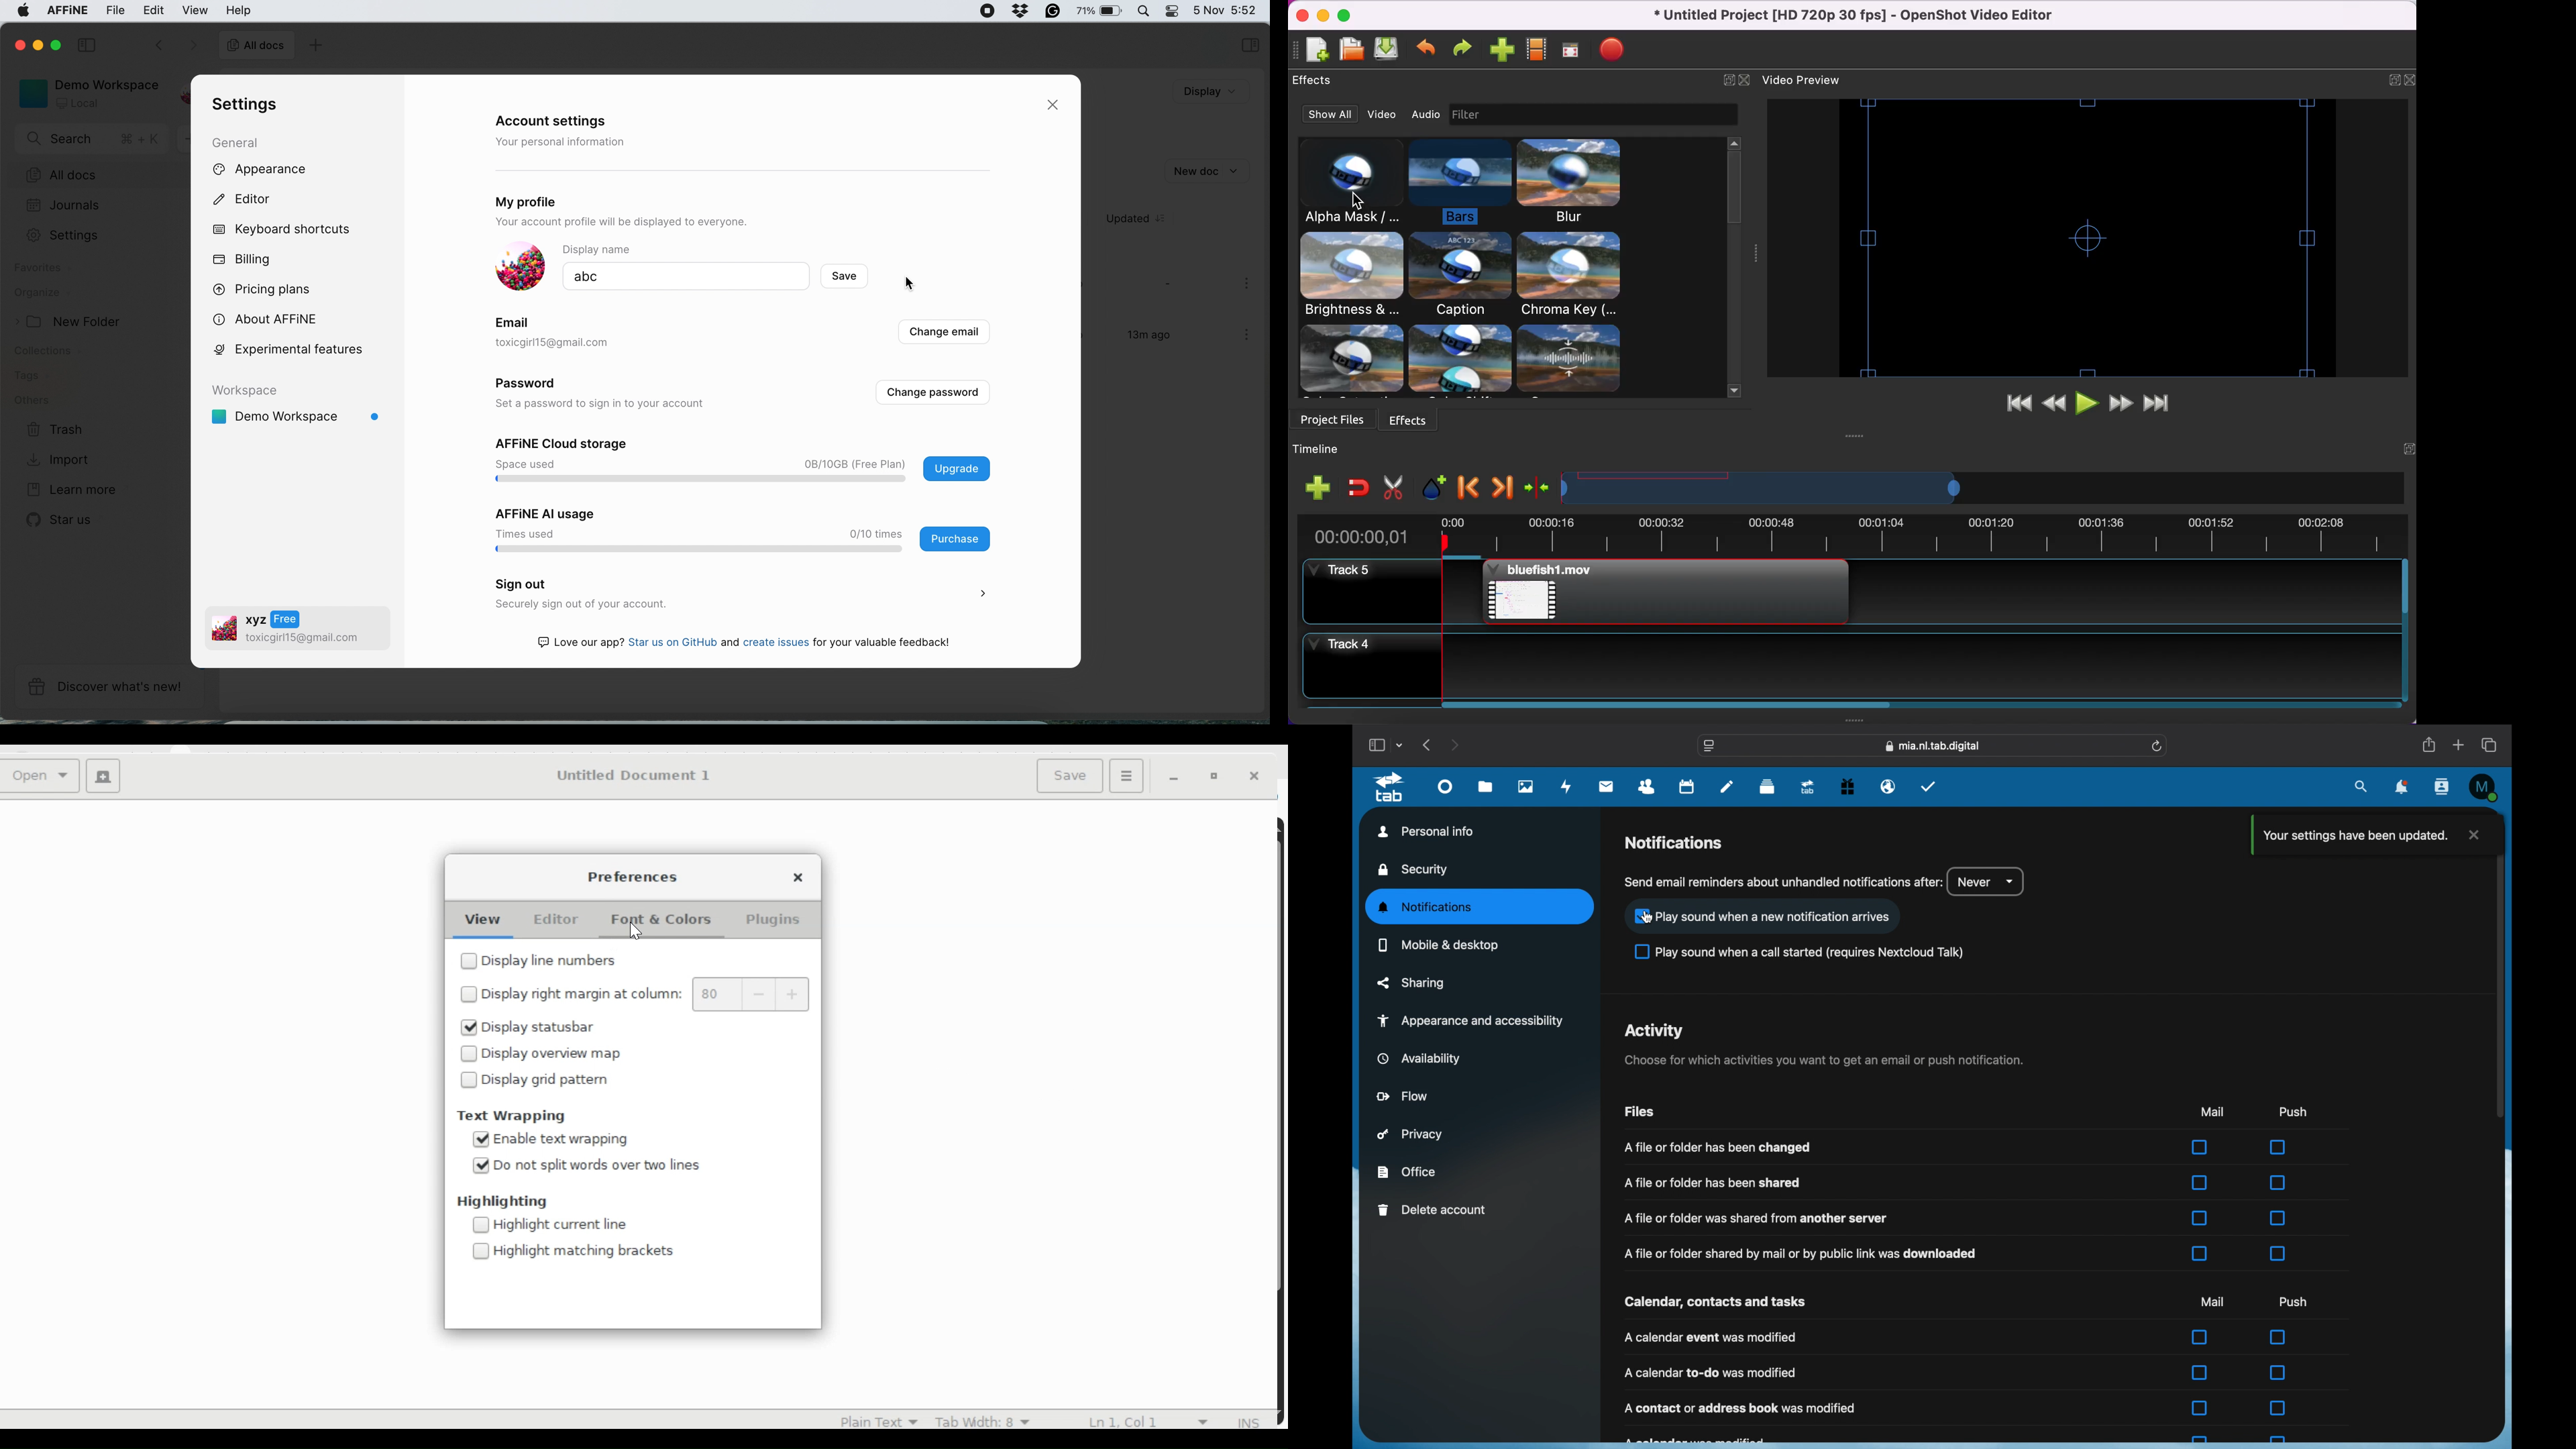 The width and height of the screenshot is (2576, 1456). Describe the element at coordinates (286, 630) in the screenshot. I see `oa v2
toxicgirll5@gmail.com` at that location.